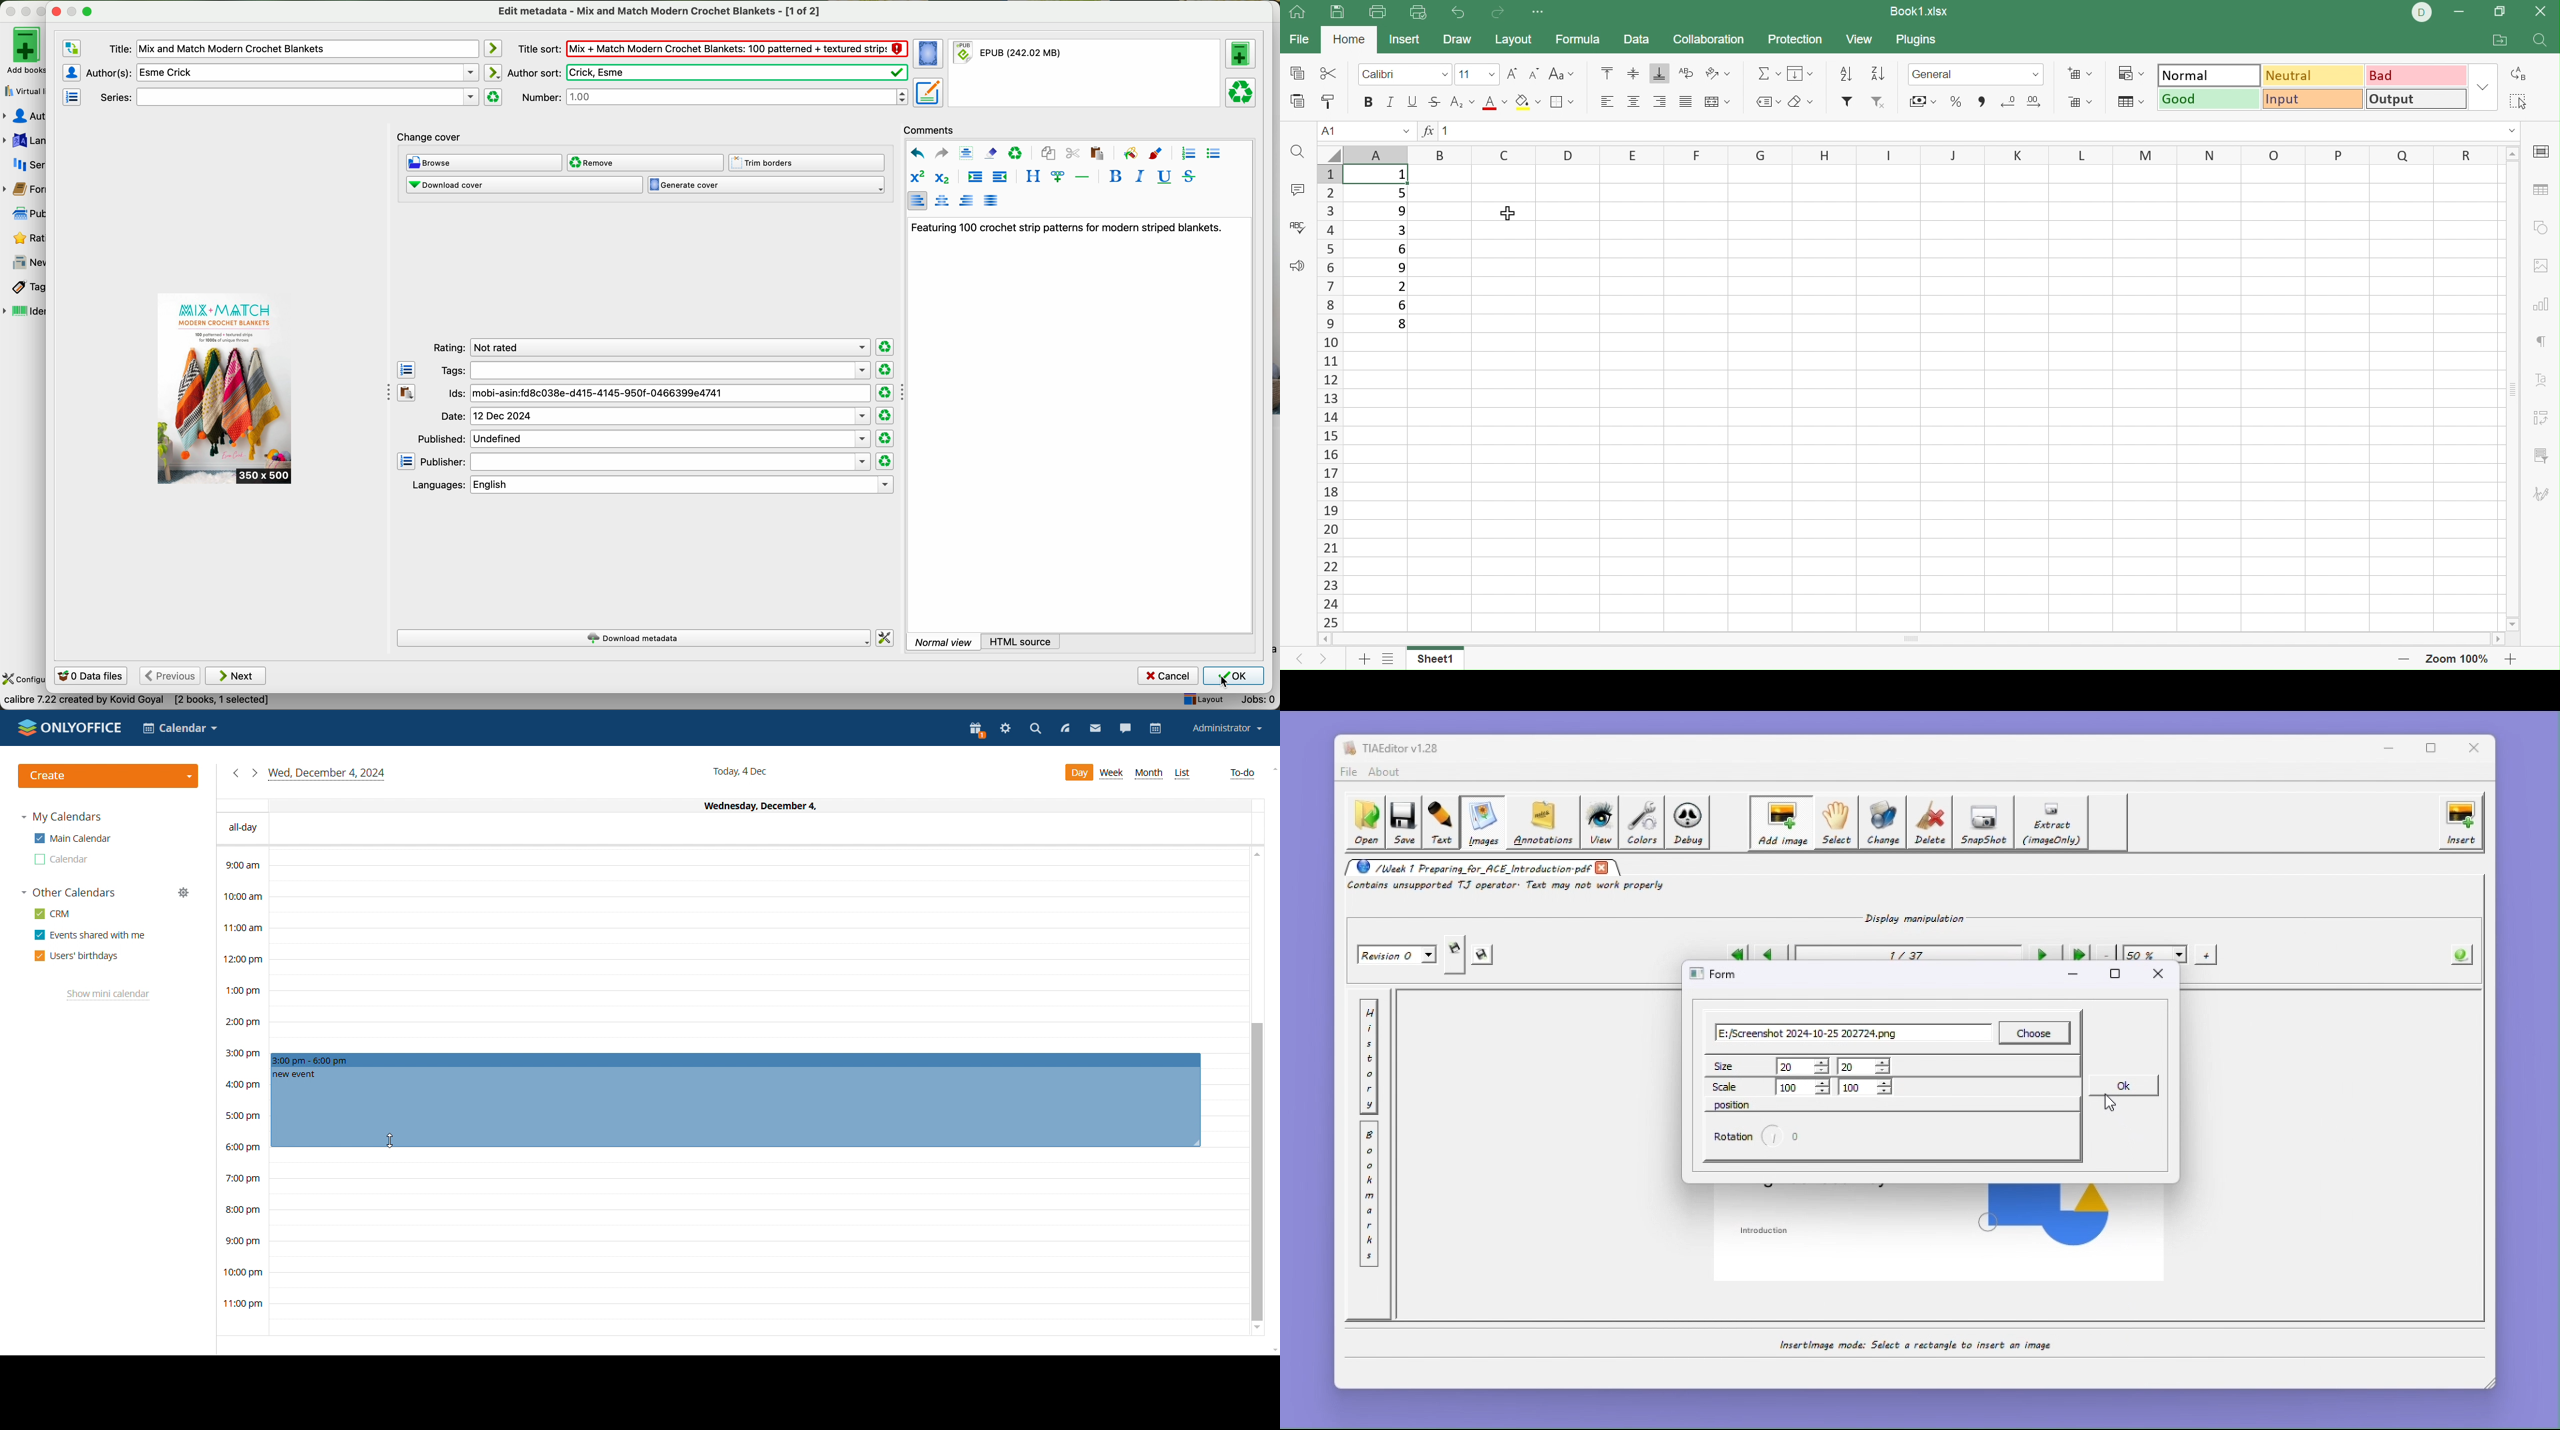 The height and width of the screenshot is (1456, 2576). What do you see at coordinates (731, 805) in the screenshot?
I see `date` at bounding box center [731, 805].